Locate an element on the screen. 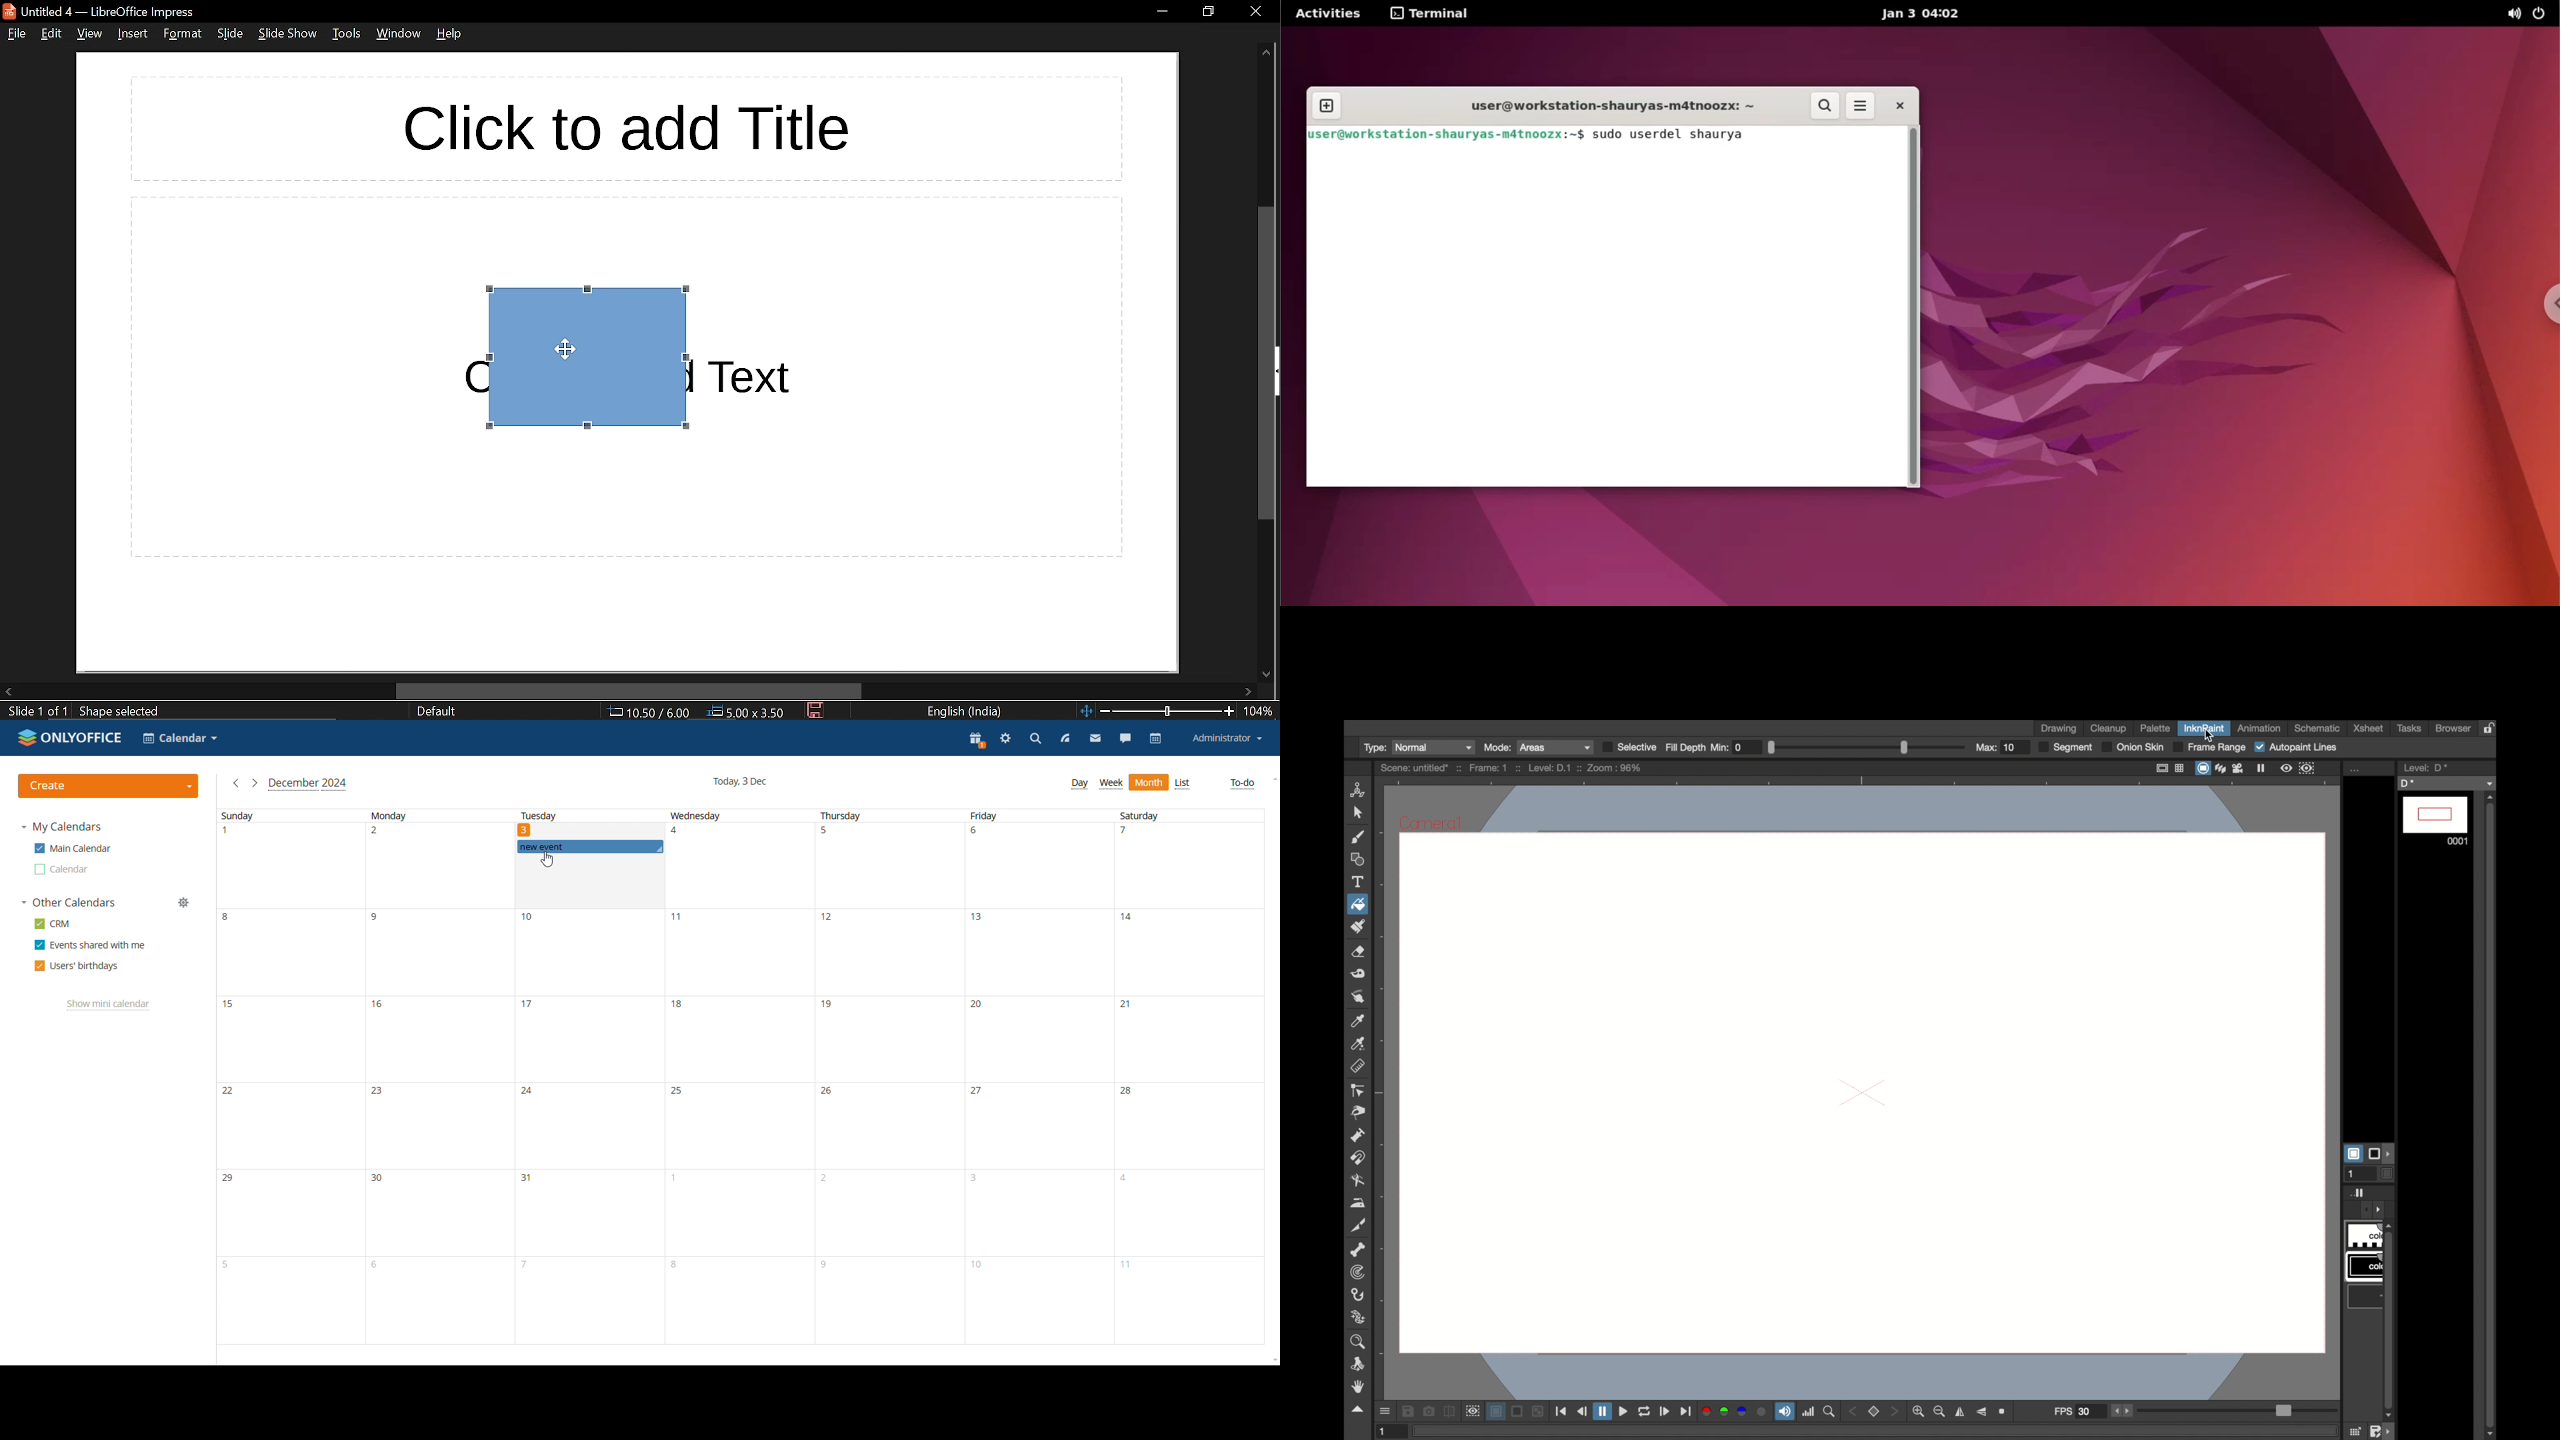 The width and height of the screenshot is (2576, 1456). tuesday is located at coordinates (588, 1122).